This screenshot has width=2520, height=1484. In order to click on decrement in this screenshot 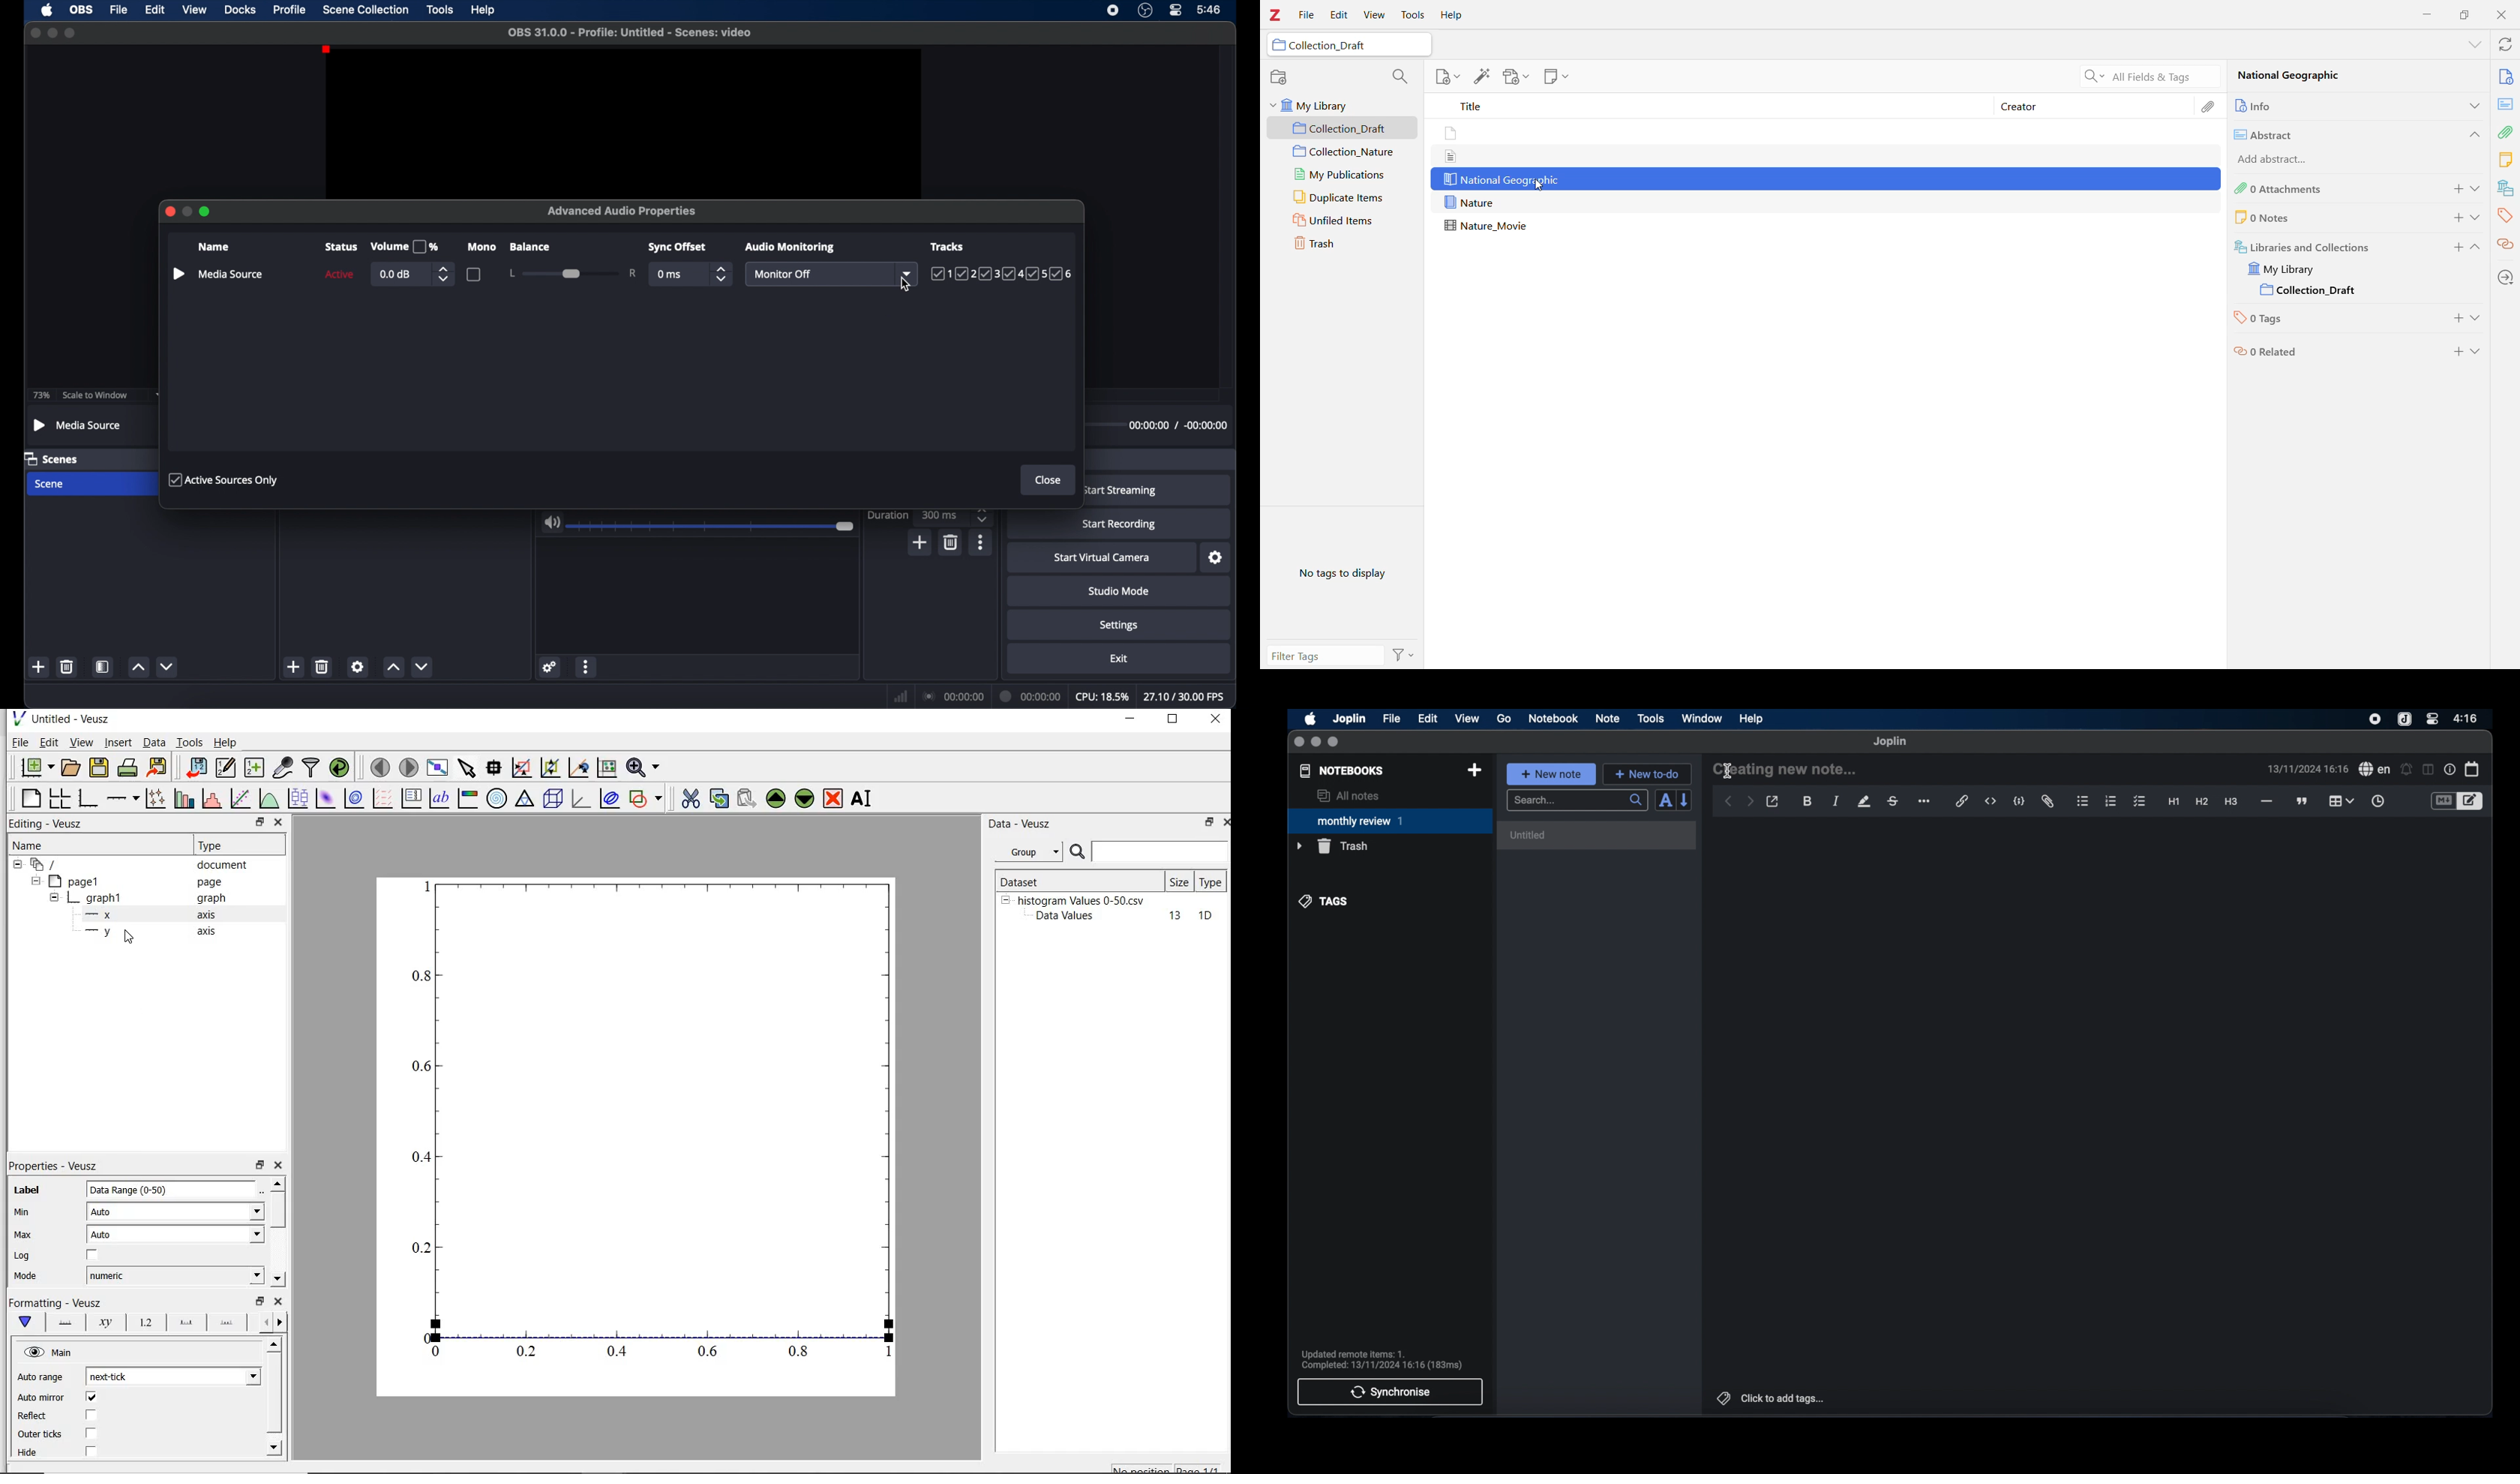, I will do `click(167, 667)`.